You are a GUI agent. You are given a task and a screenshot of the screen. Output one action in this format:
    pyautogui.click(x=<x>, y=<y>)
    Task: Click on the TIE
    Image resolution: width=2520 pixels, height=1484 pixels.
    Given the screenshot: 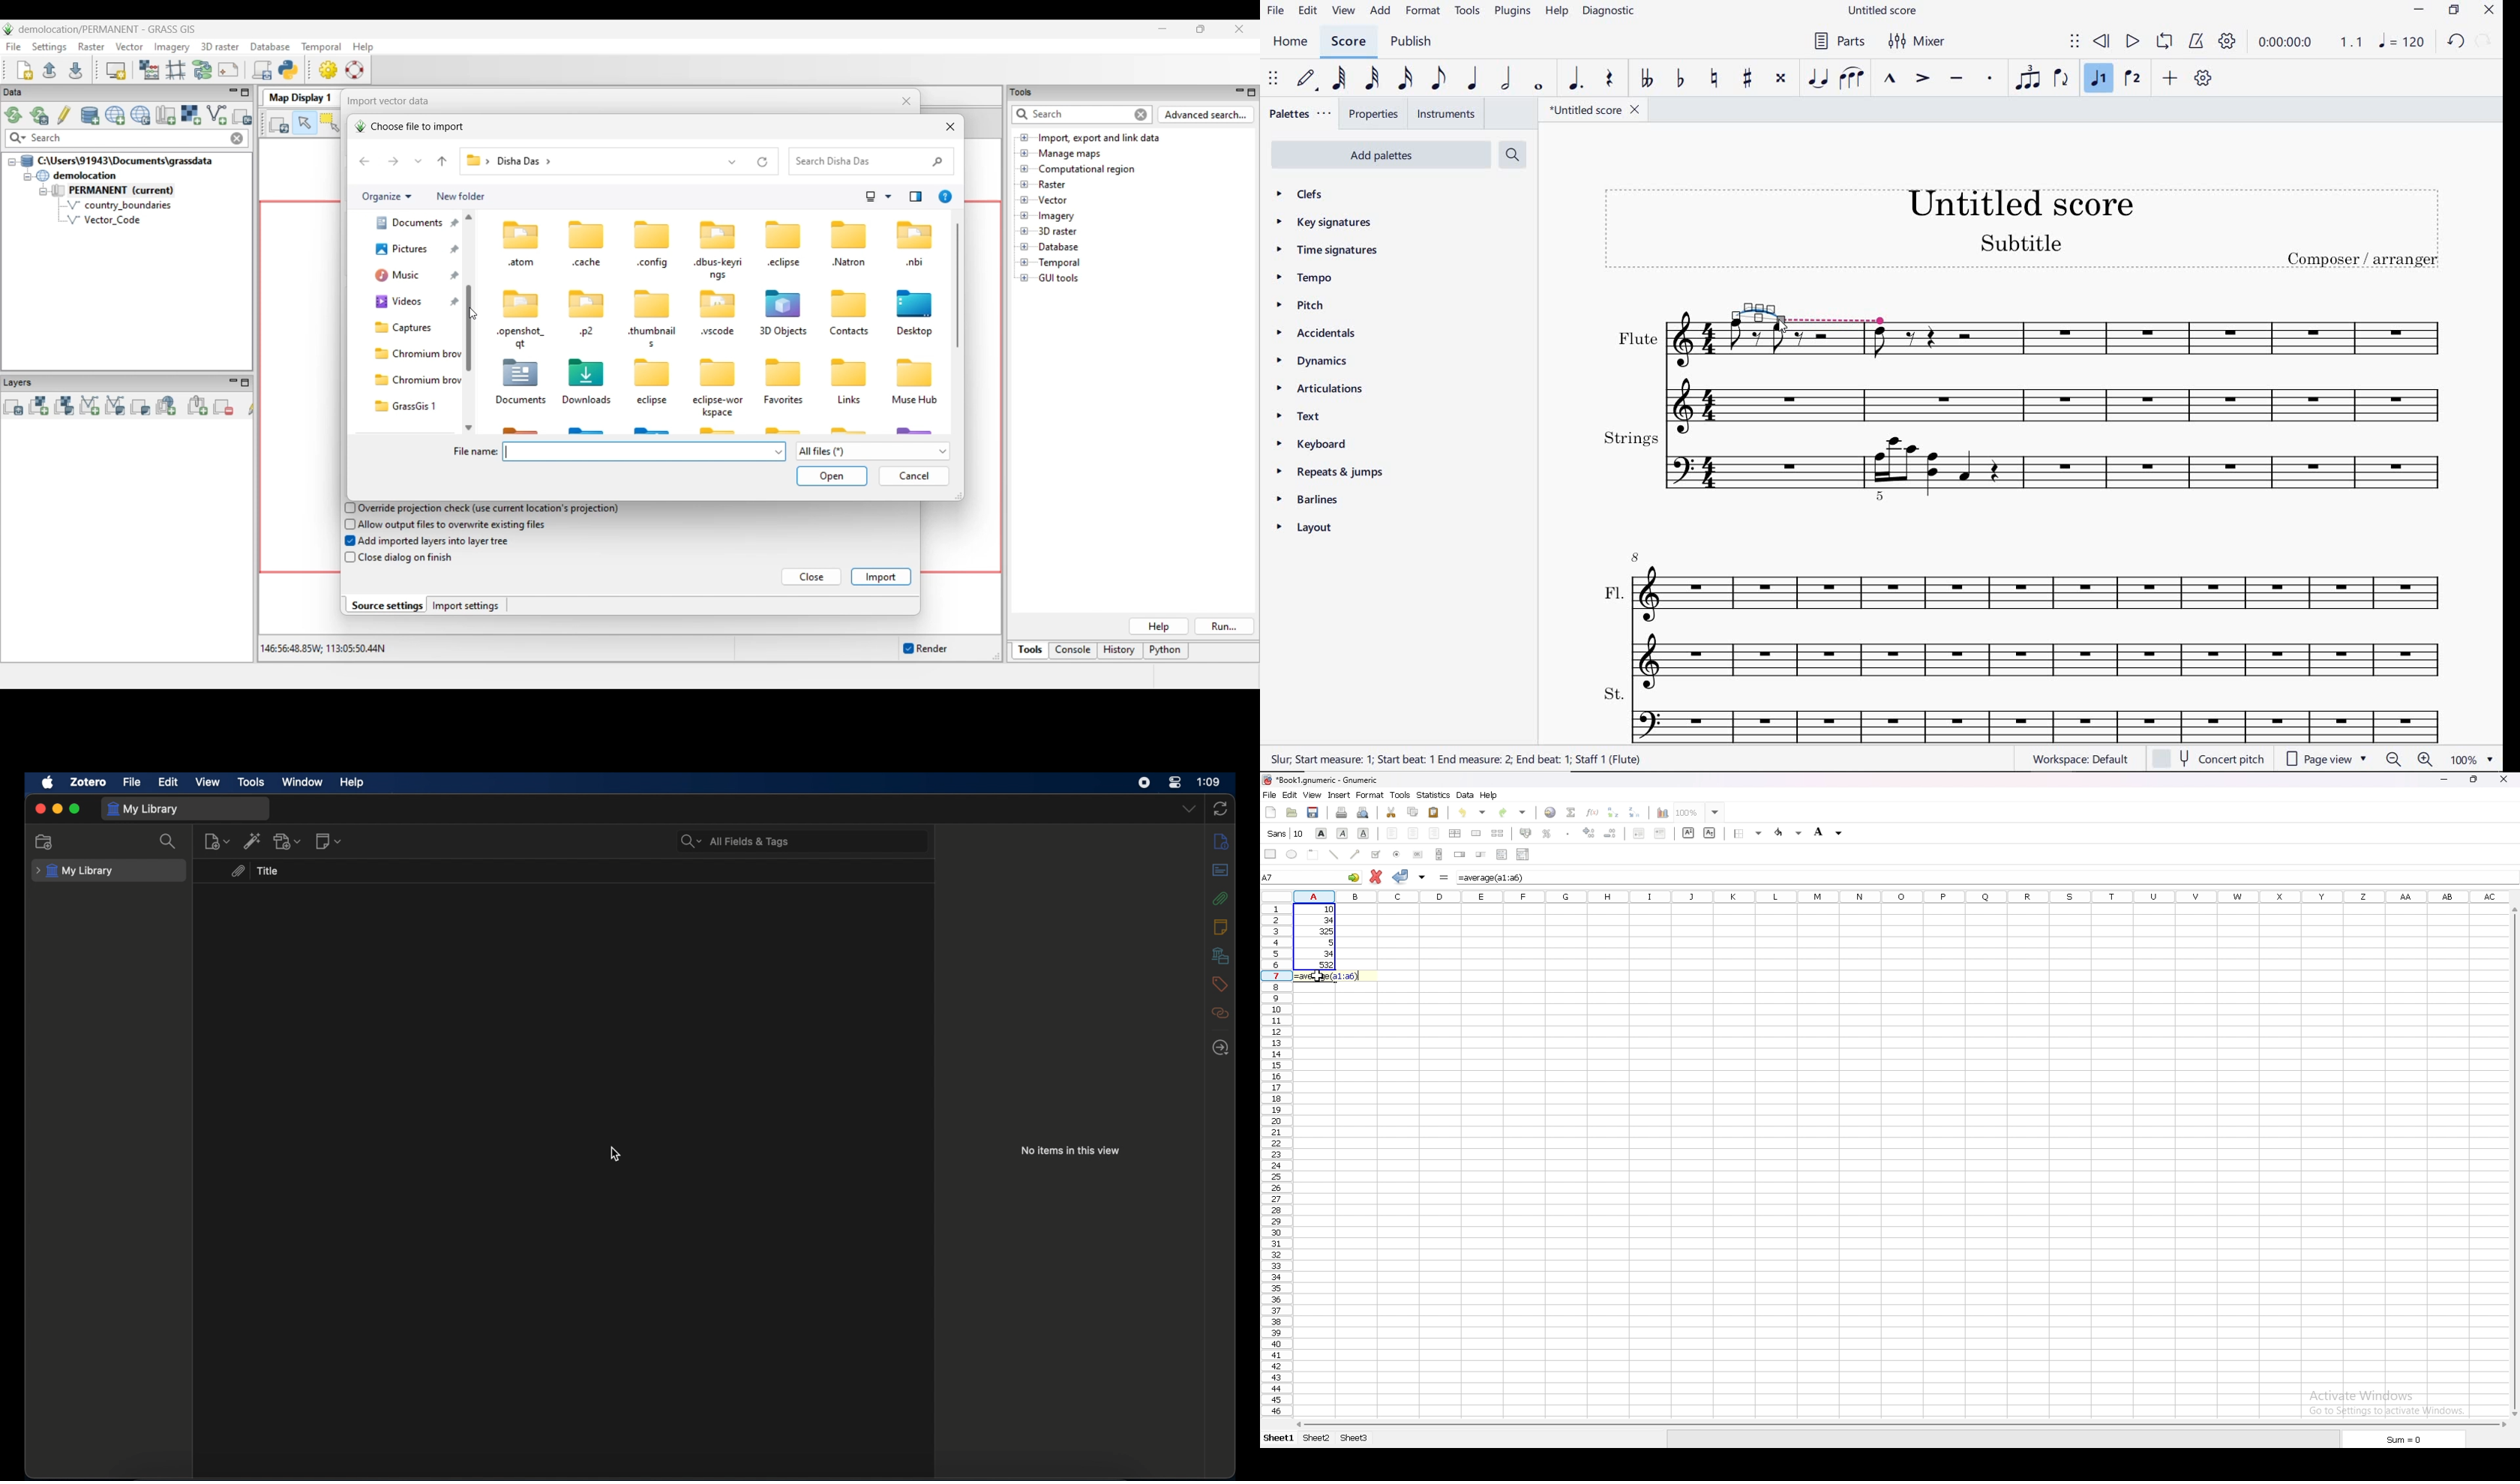 What is the action you would take?
    pyautogui.click(x=1817, y=79)
    